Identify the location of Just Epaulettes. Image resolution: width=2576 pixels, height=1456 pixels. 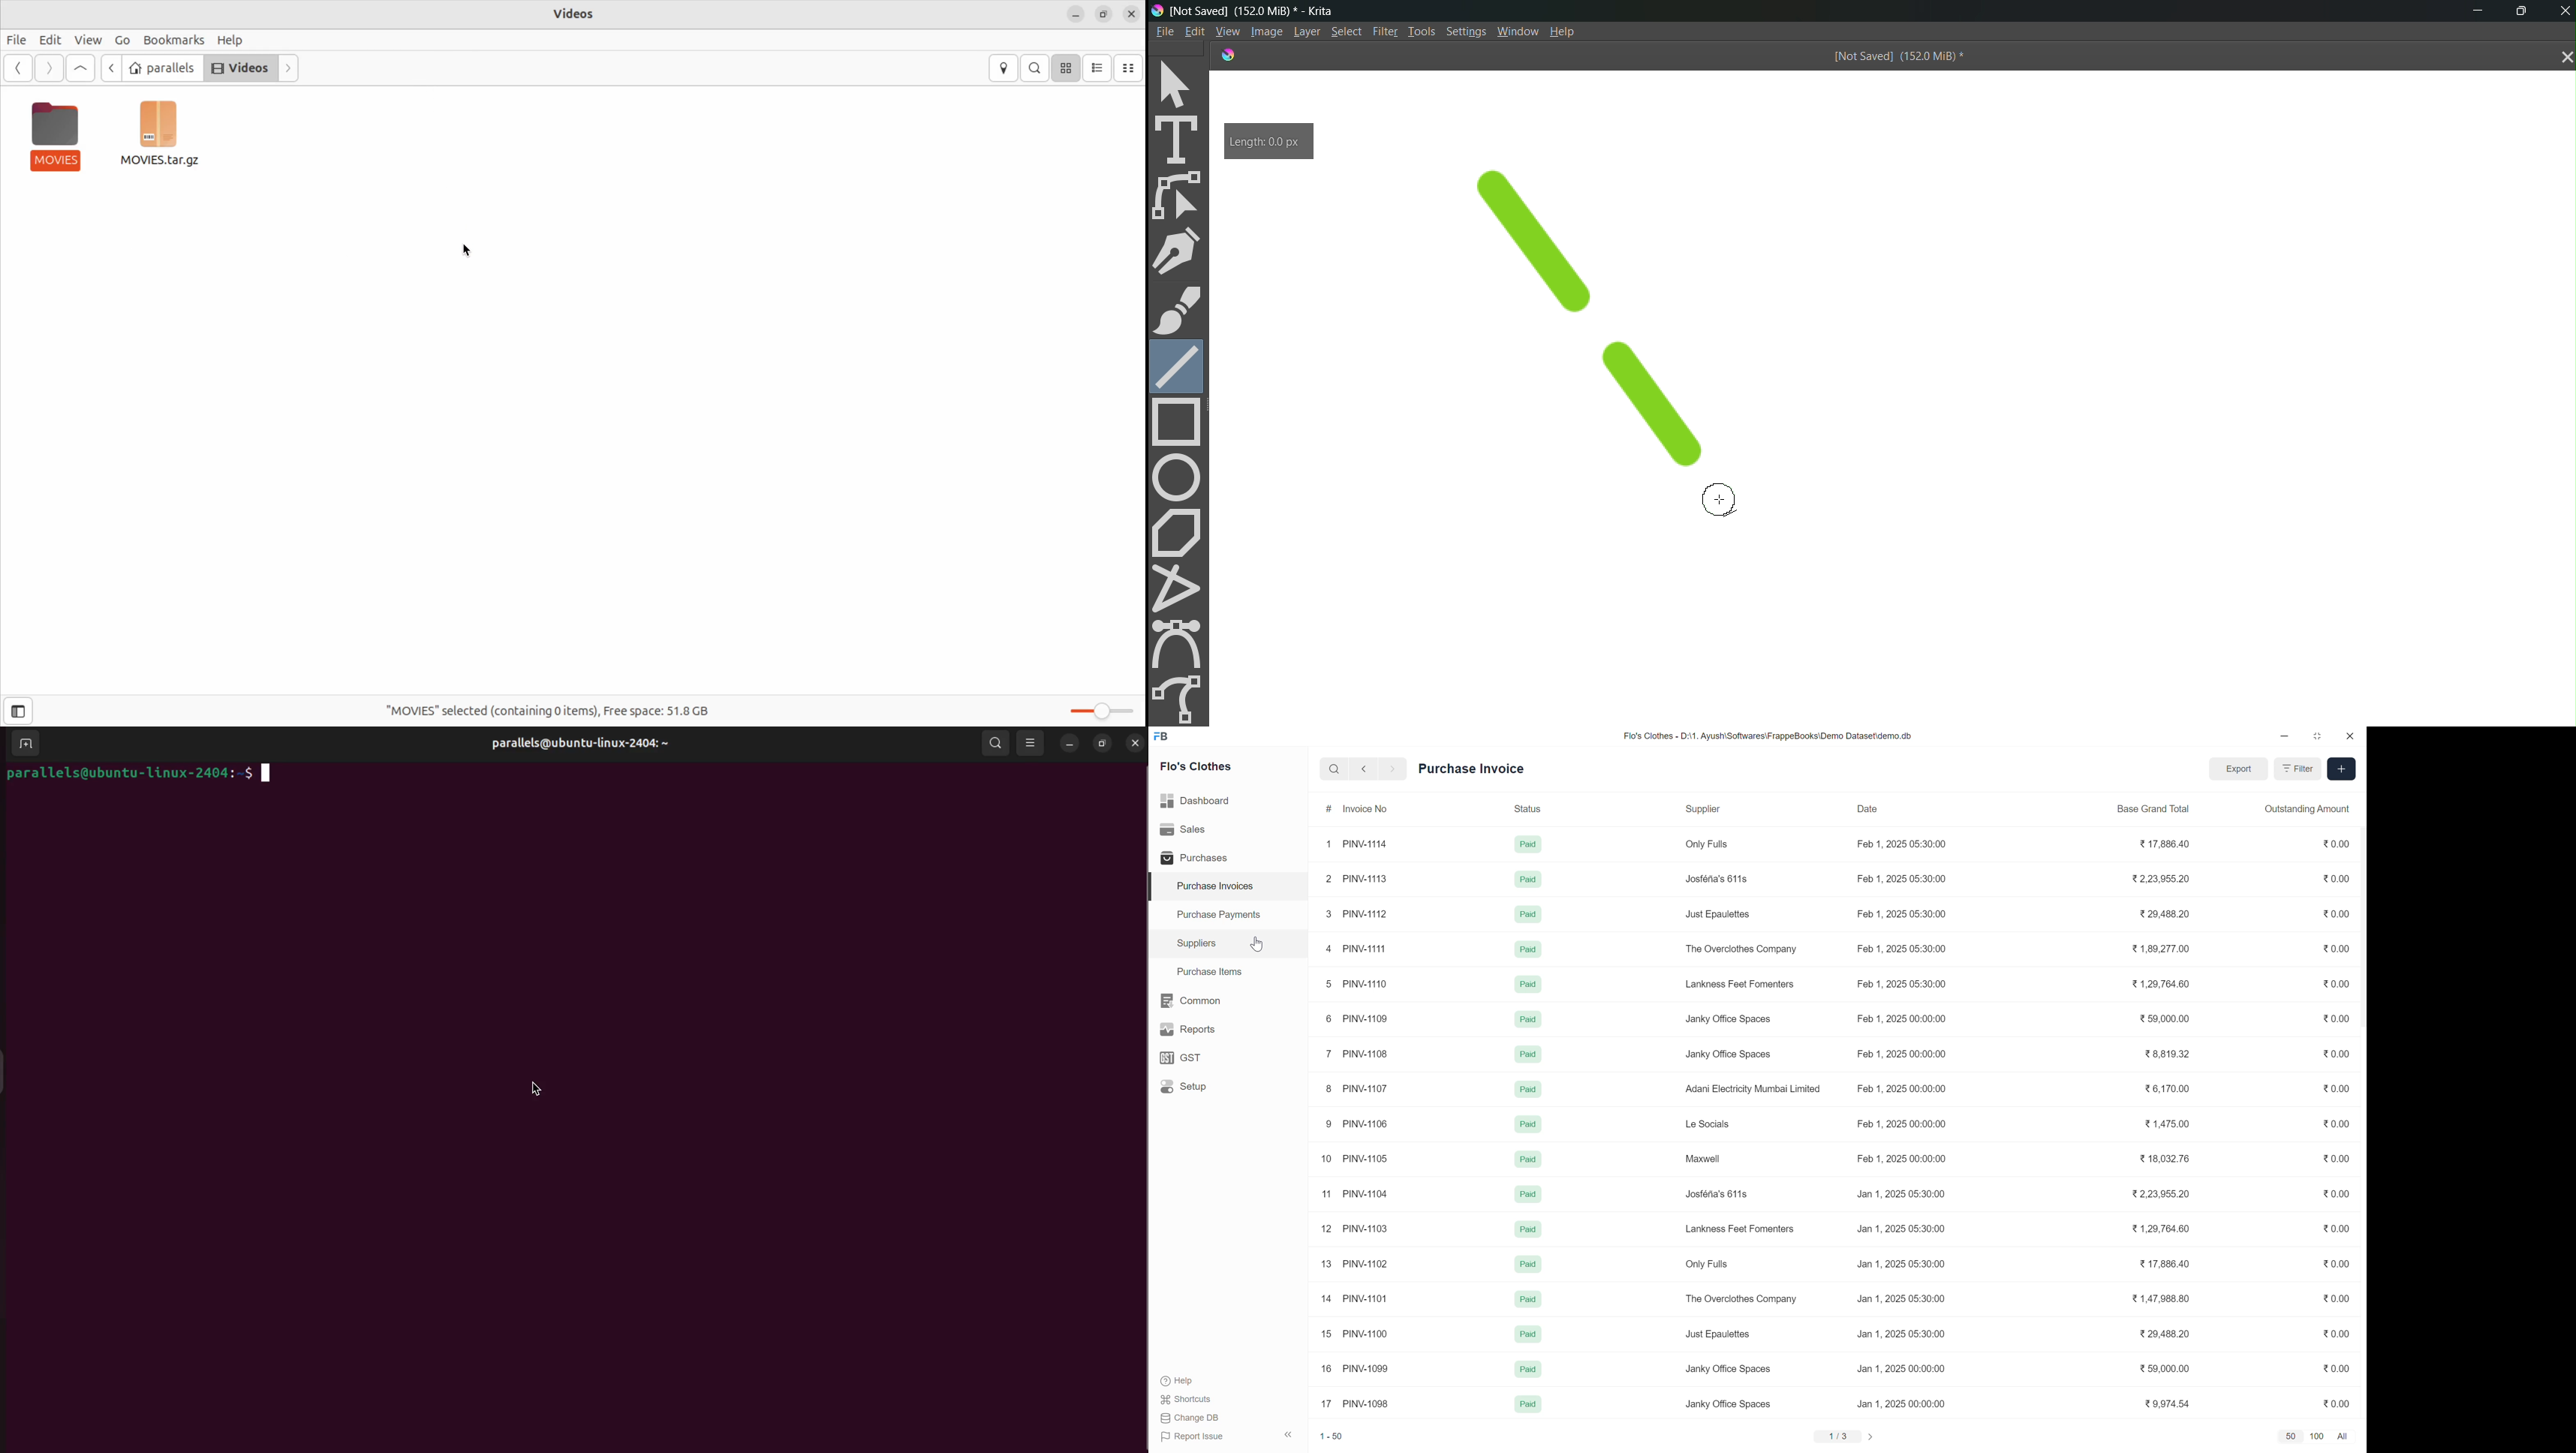
(1718, 914).